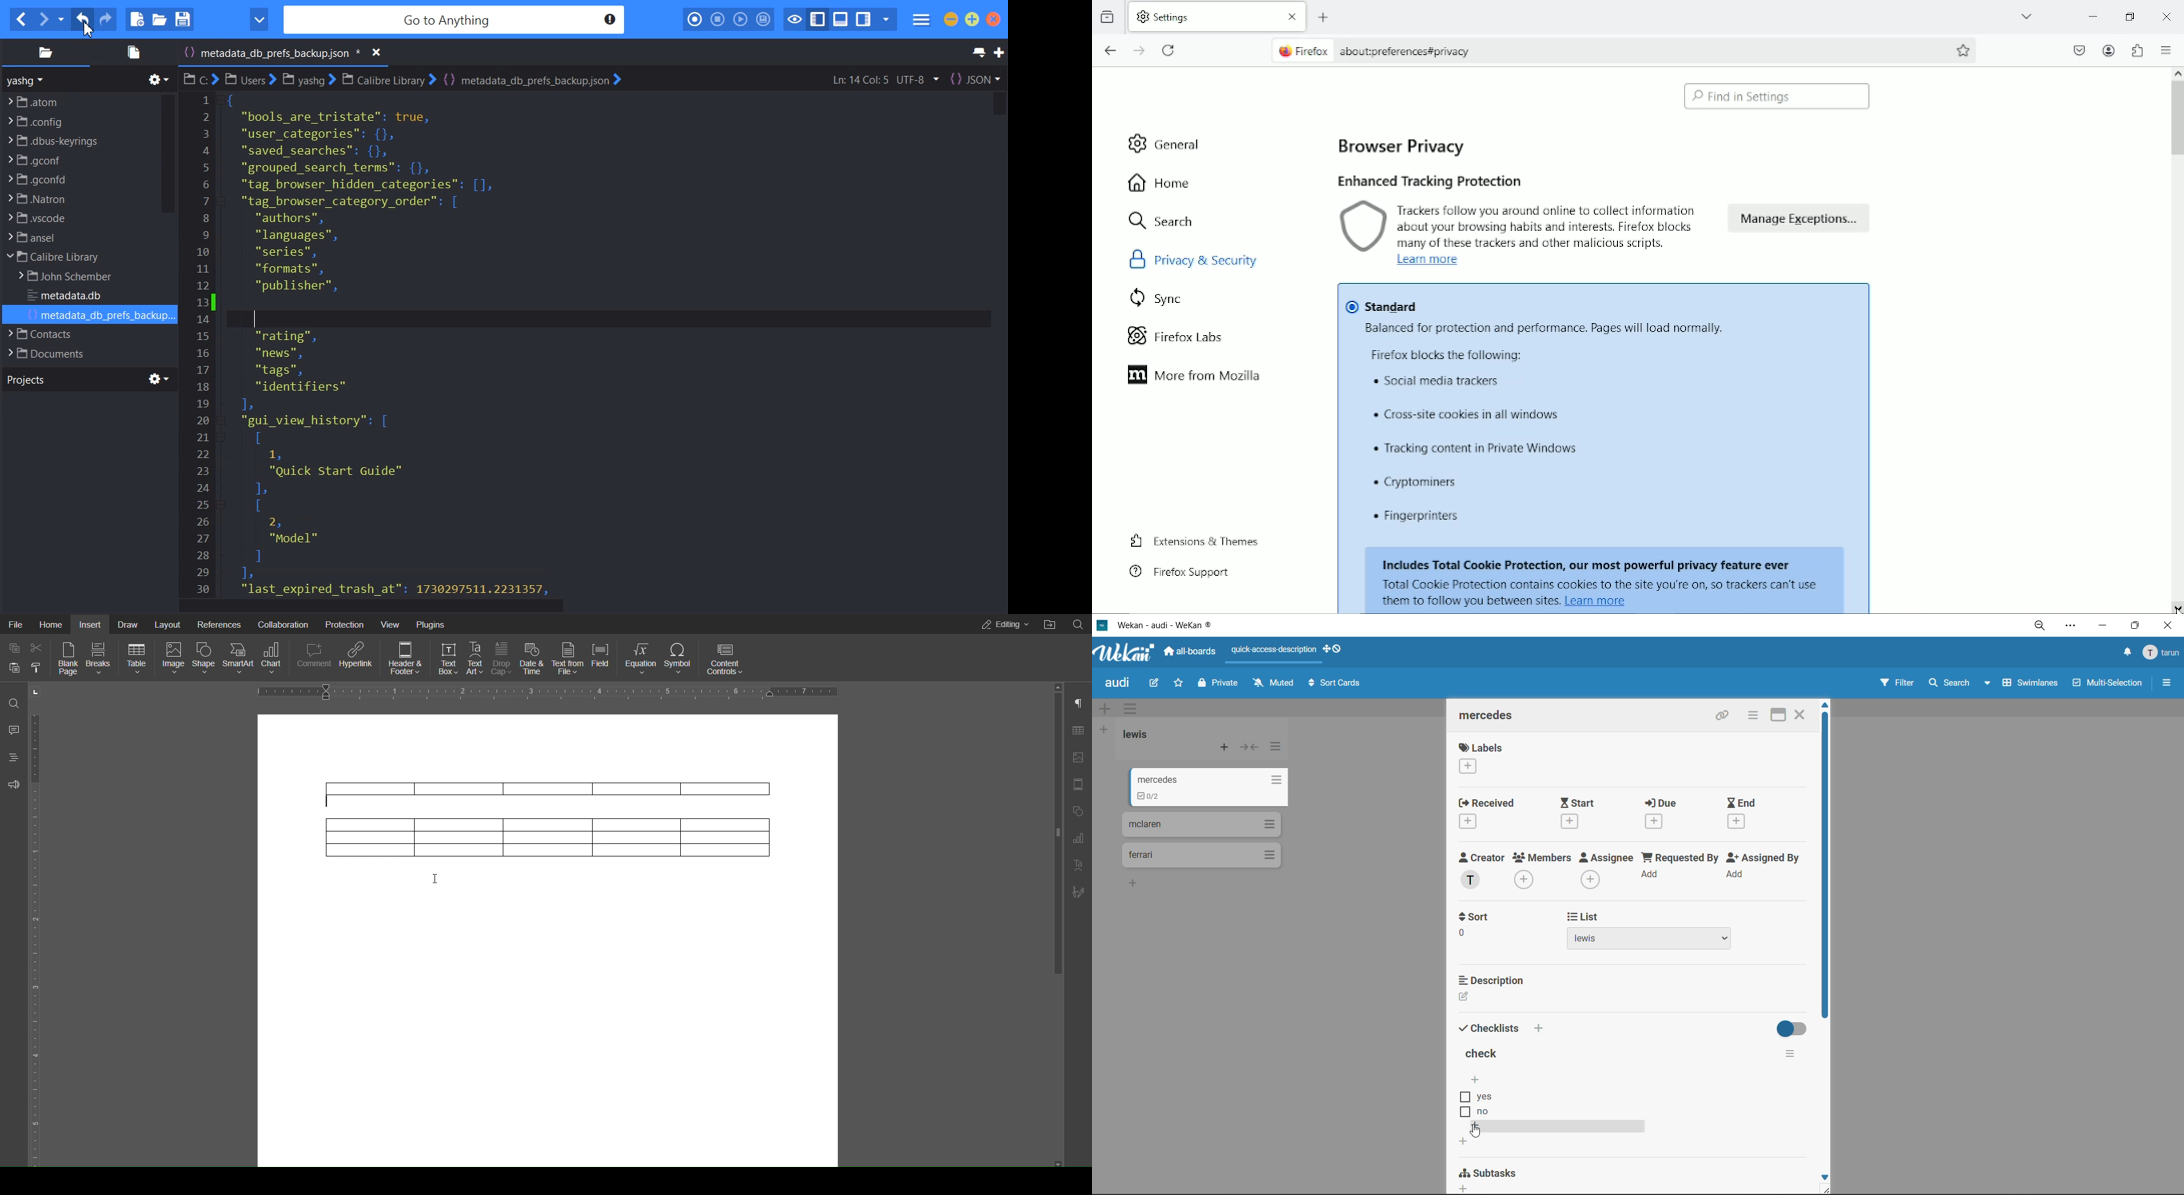 This screenshot has height=1204, width=2184. What do you see at coordinates (403, 659) in the screenshot?
I see `Header Footer` at bounding box center [403, 659].